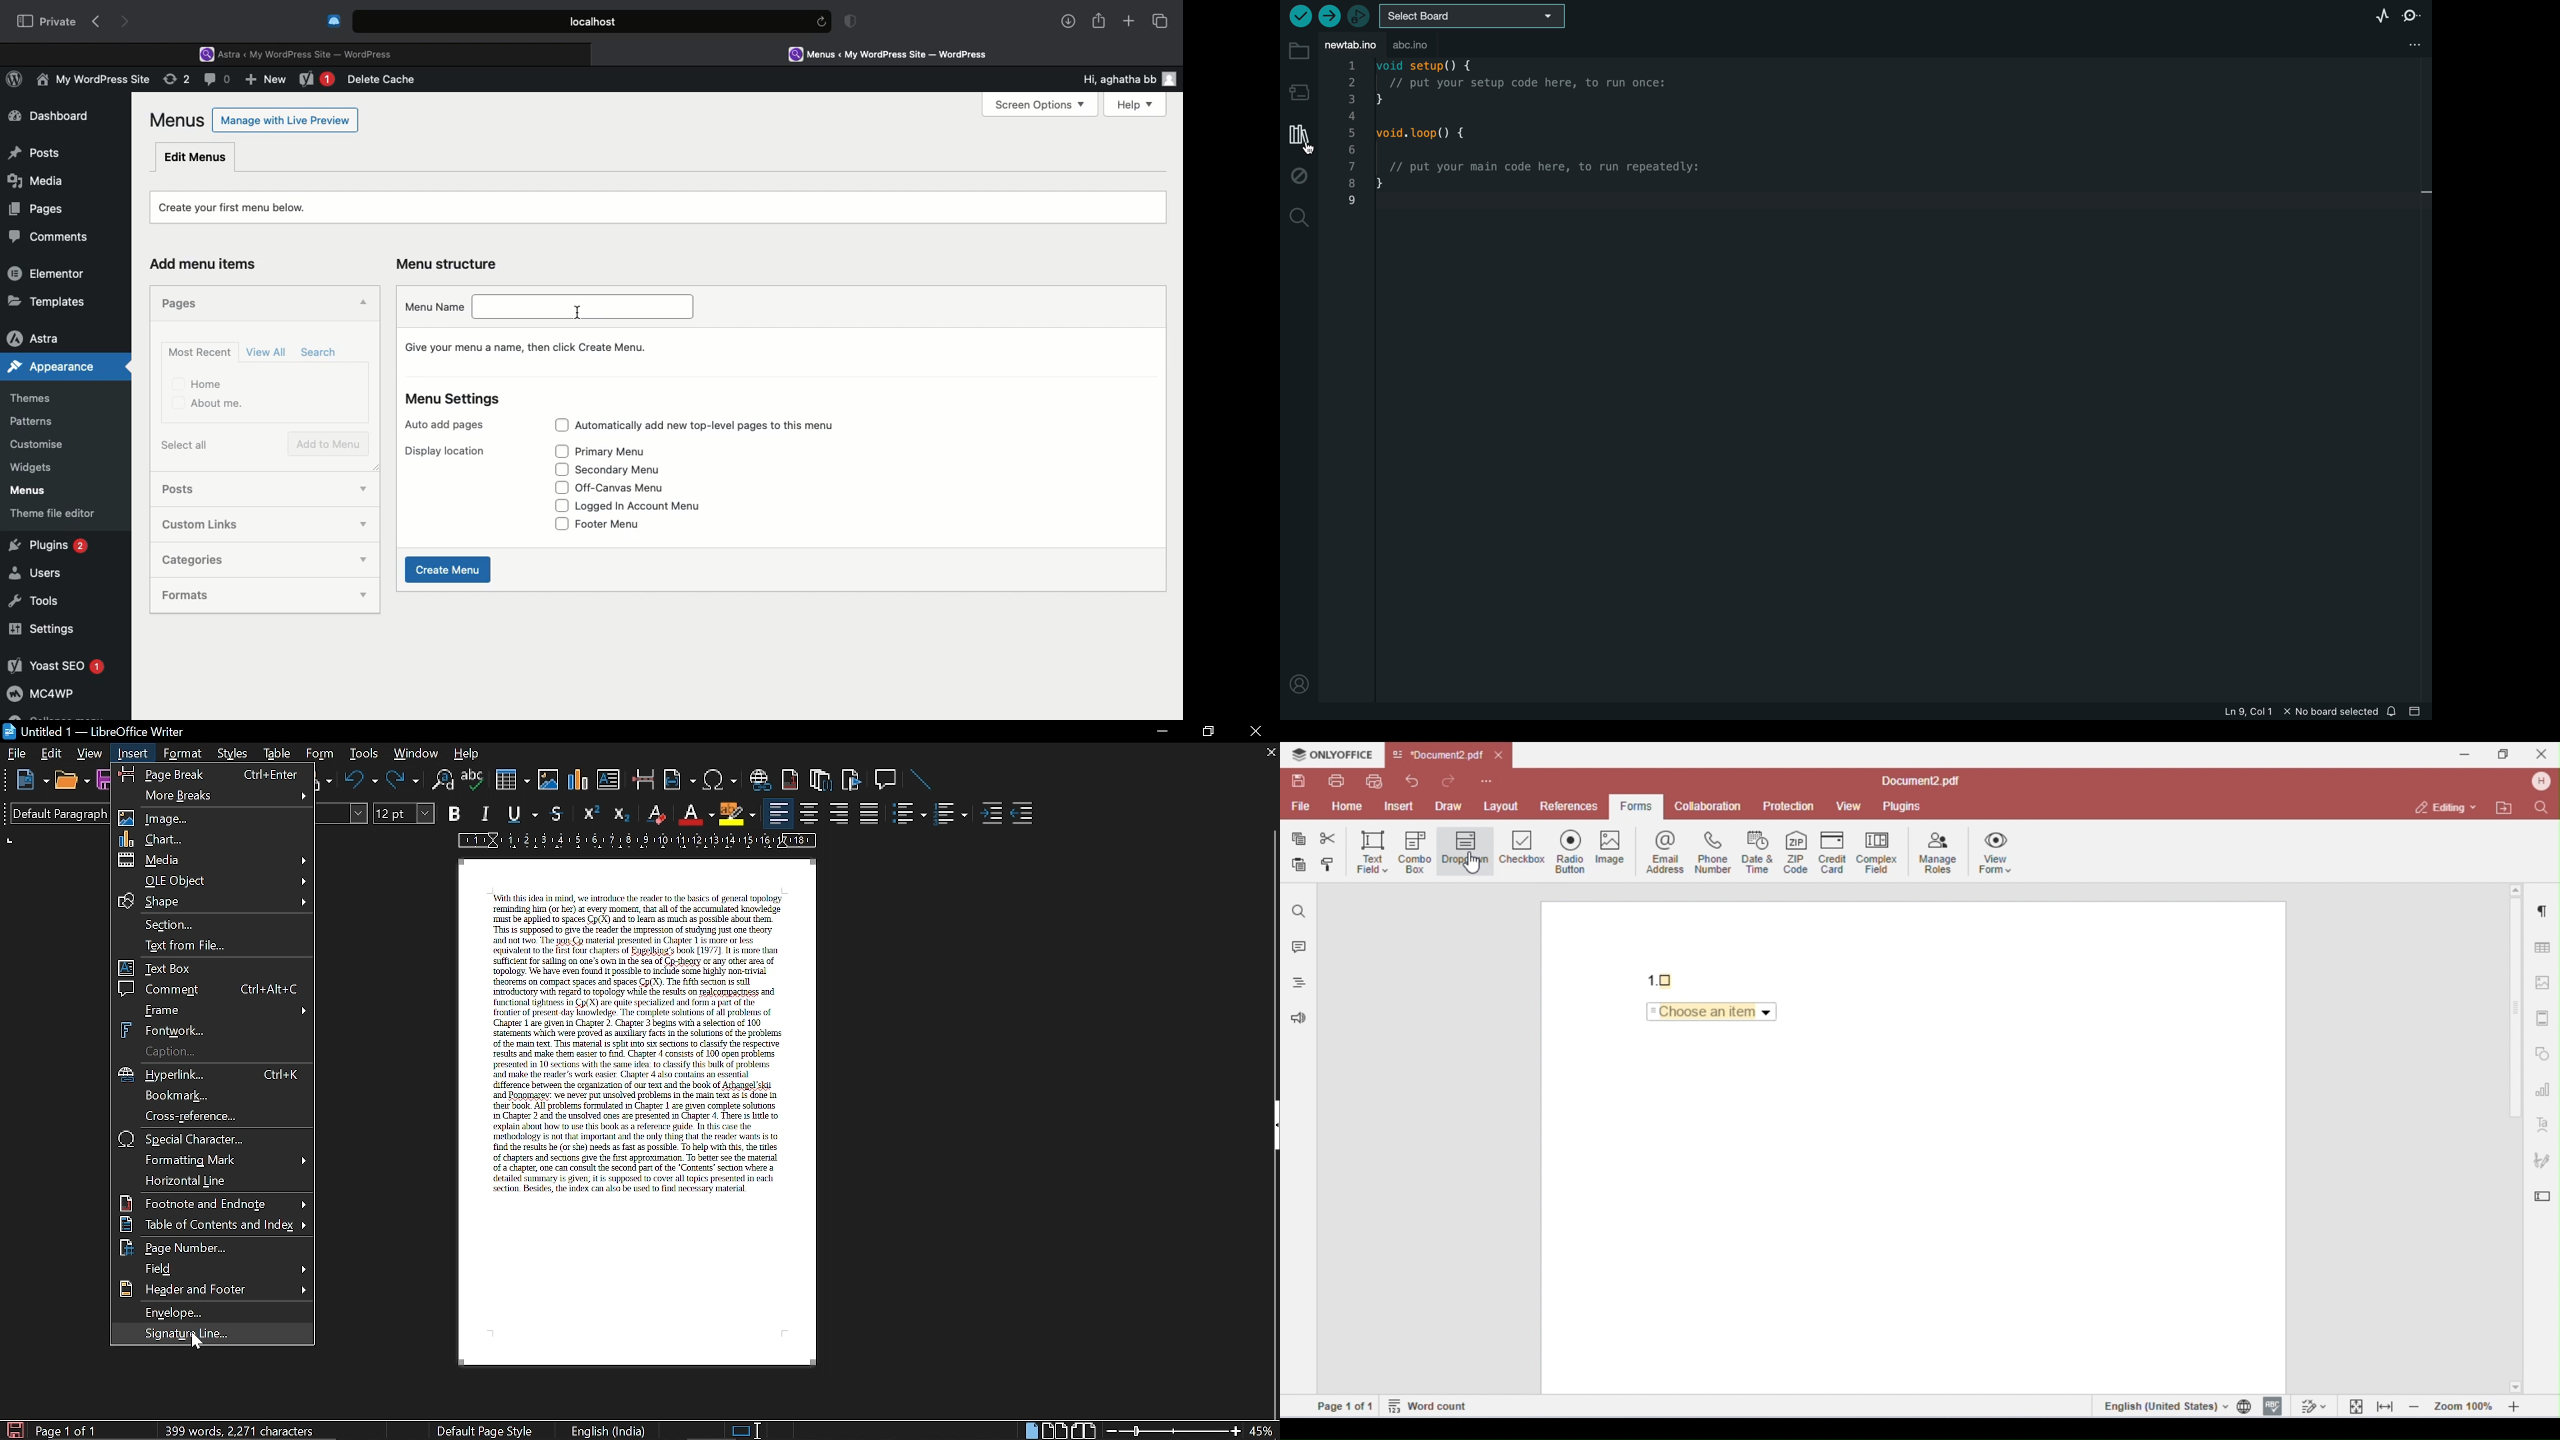 The image size is (2576, 1456). What do you see at coordinates (215, 1096) in the screenshot?
I see `bookmark` at bounding box center [215, 1096].